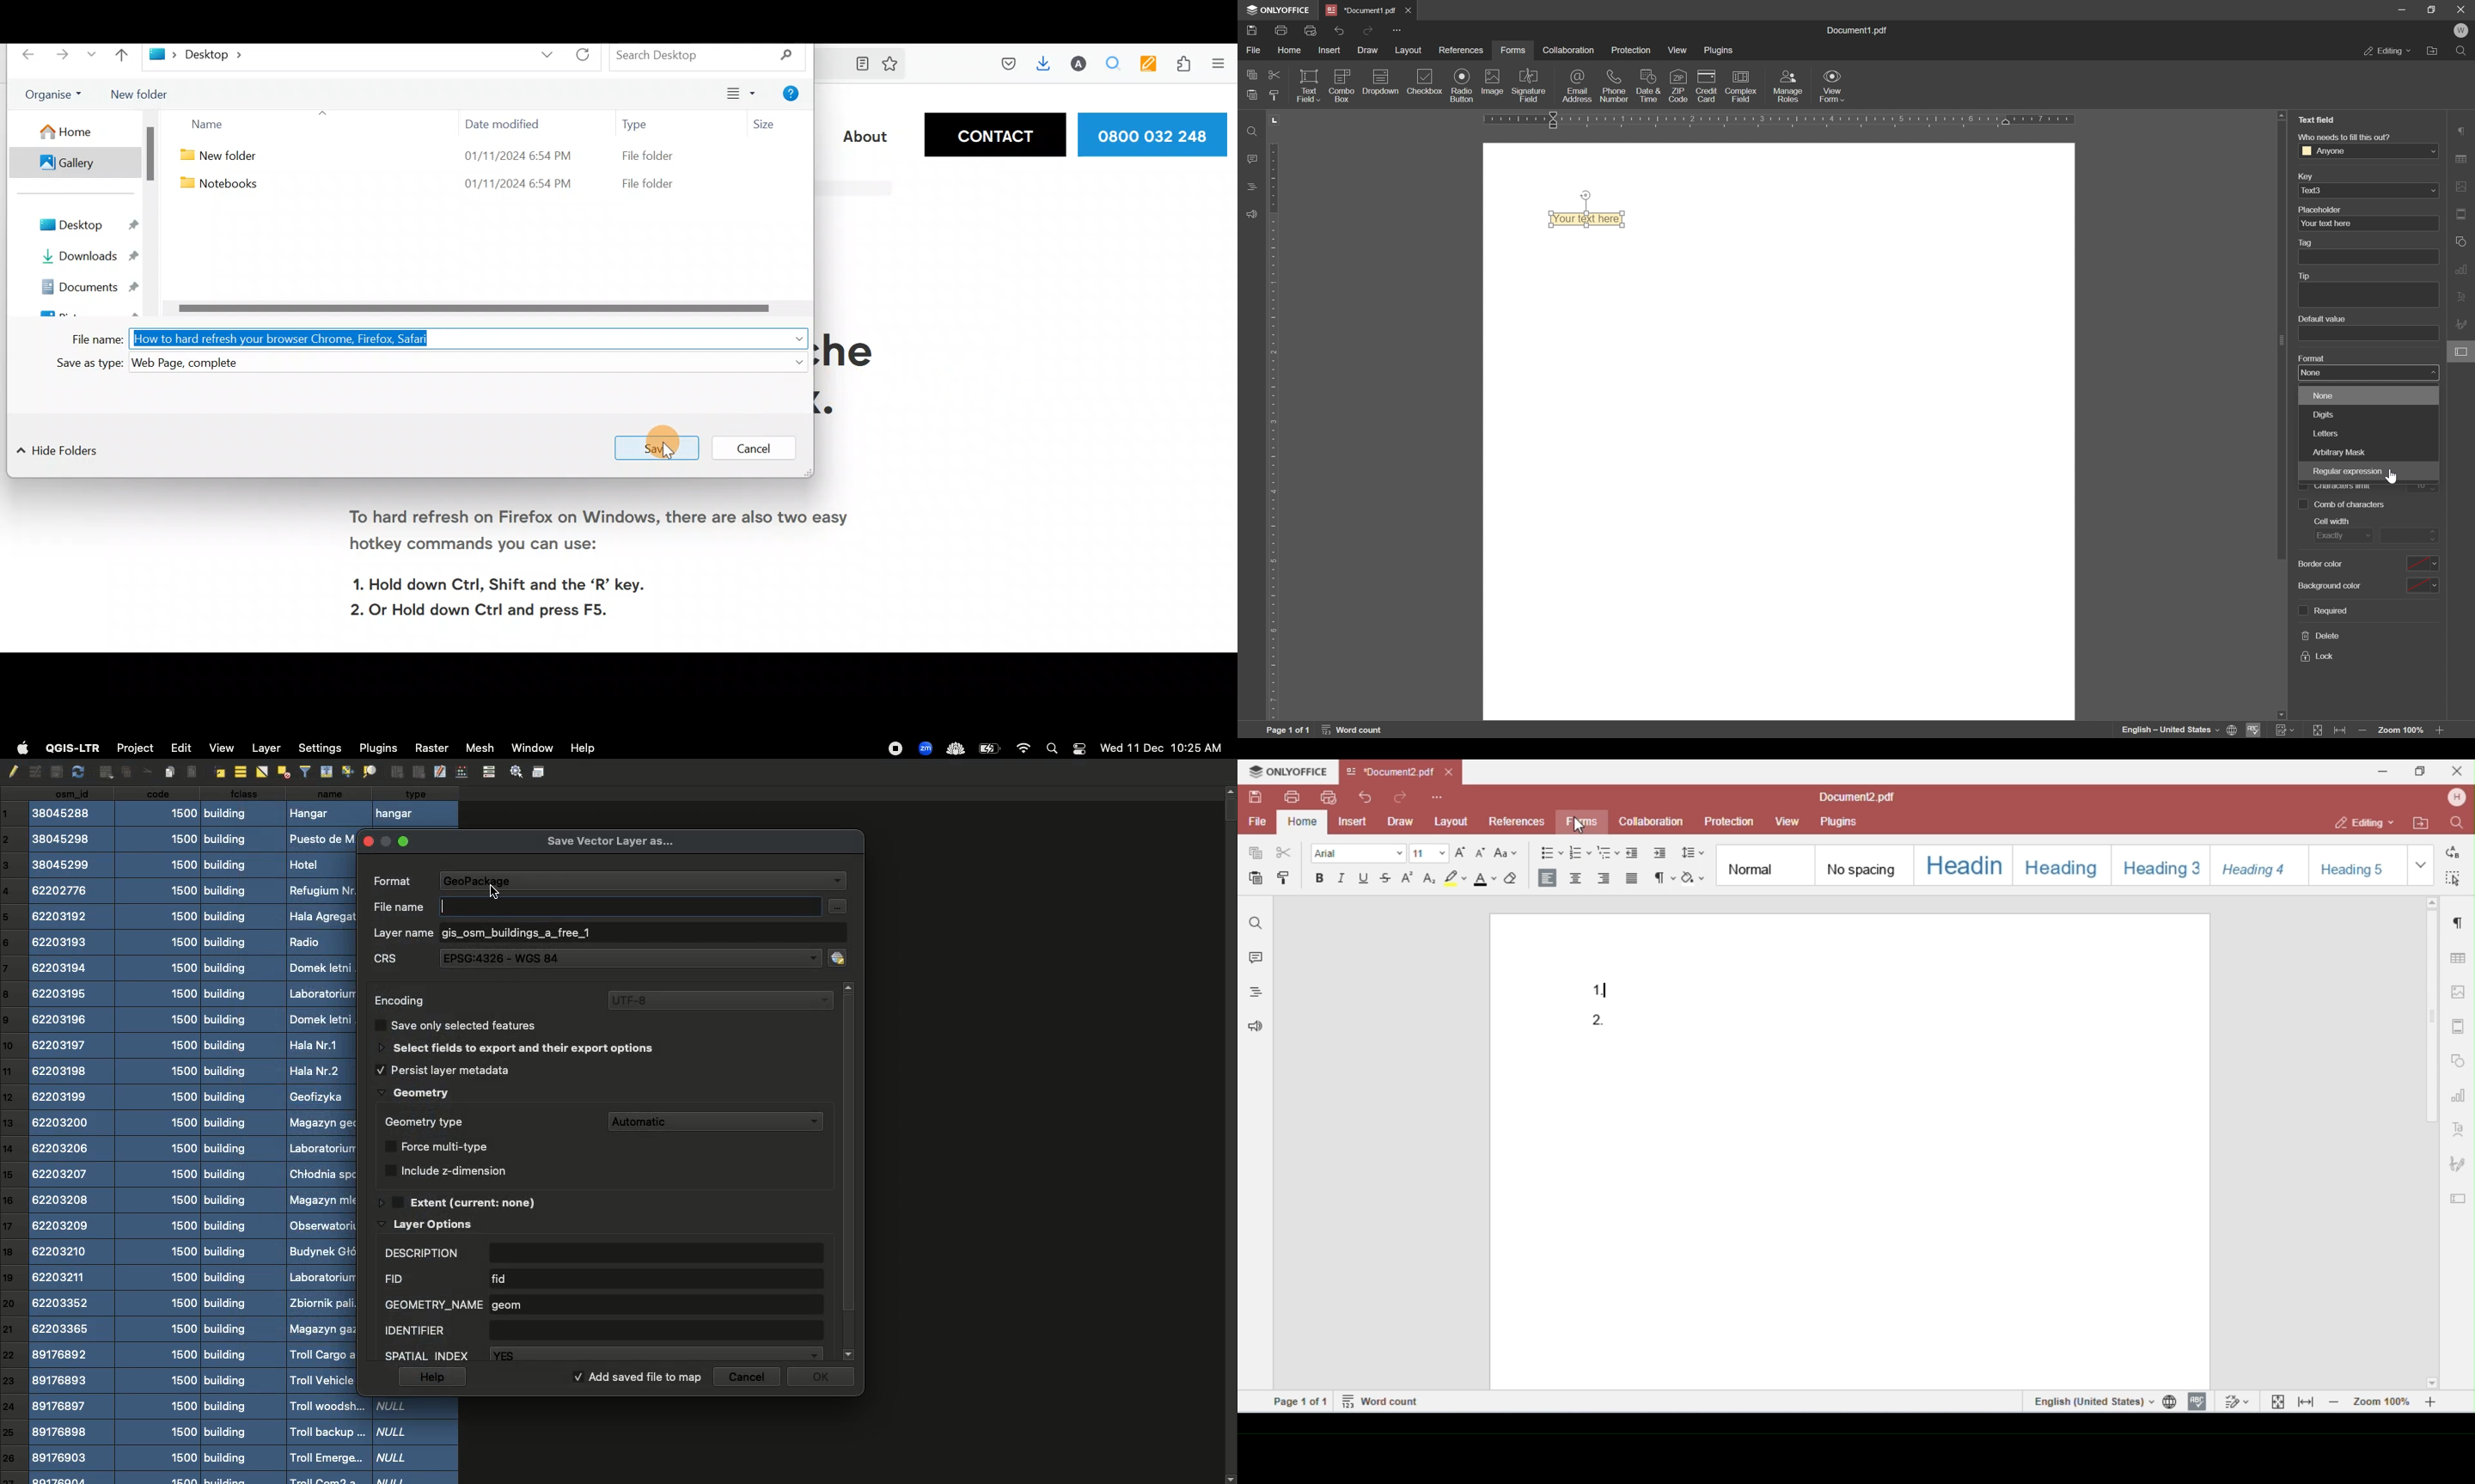 This screenshot has height=1484, width=2492. Describe the element at coordinates (2422, 586) in the screenshot. I see `select background color` at that location.